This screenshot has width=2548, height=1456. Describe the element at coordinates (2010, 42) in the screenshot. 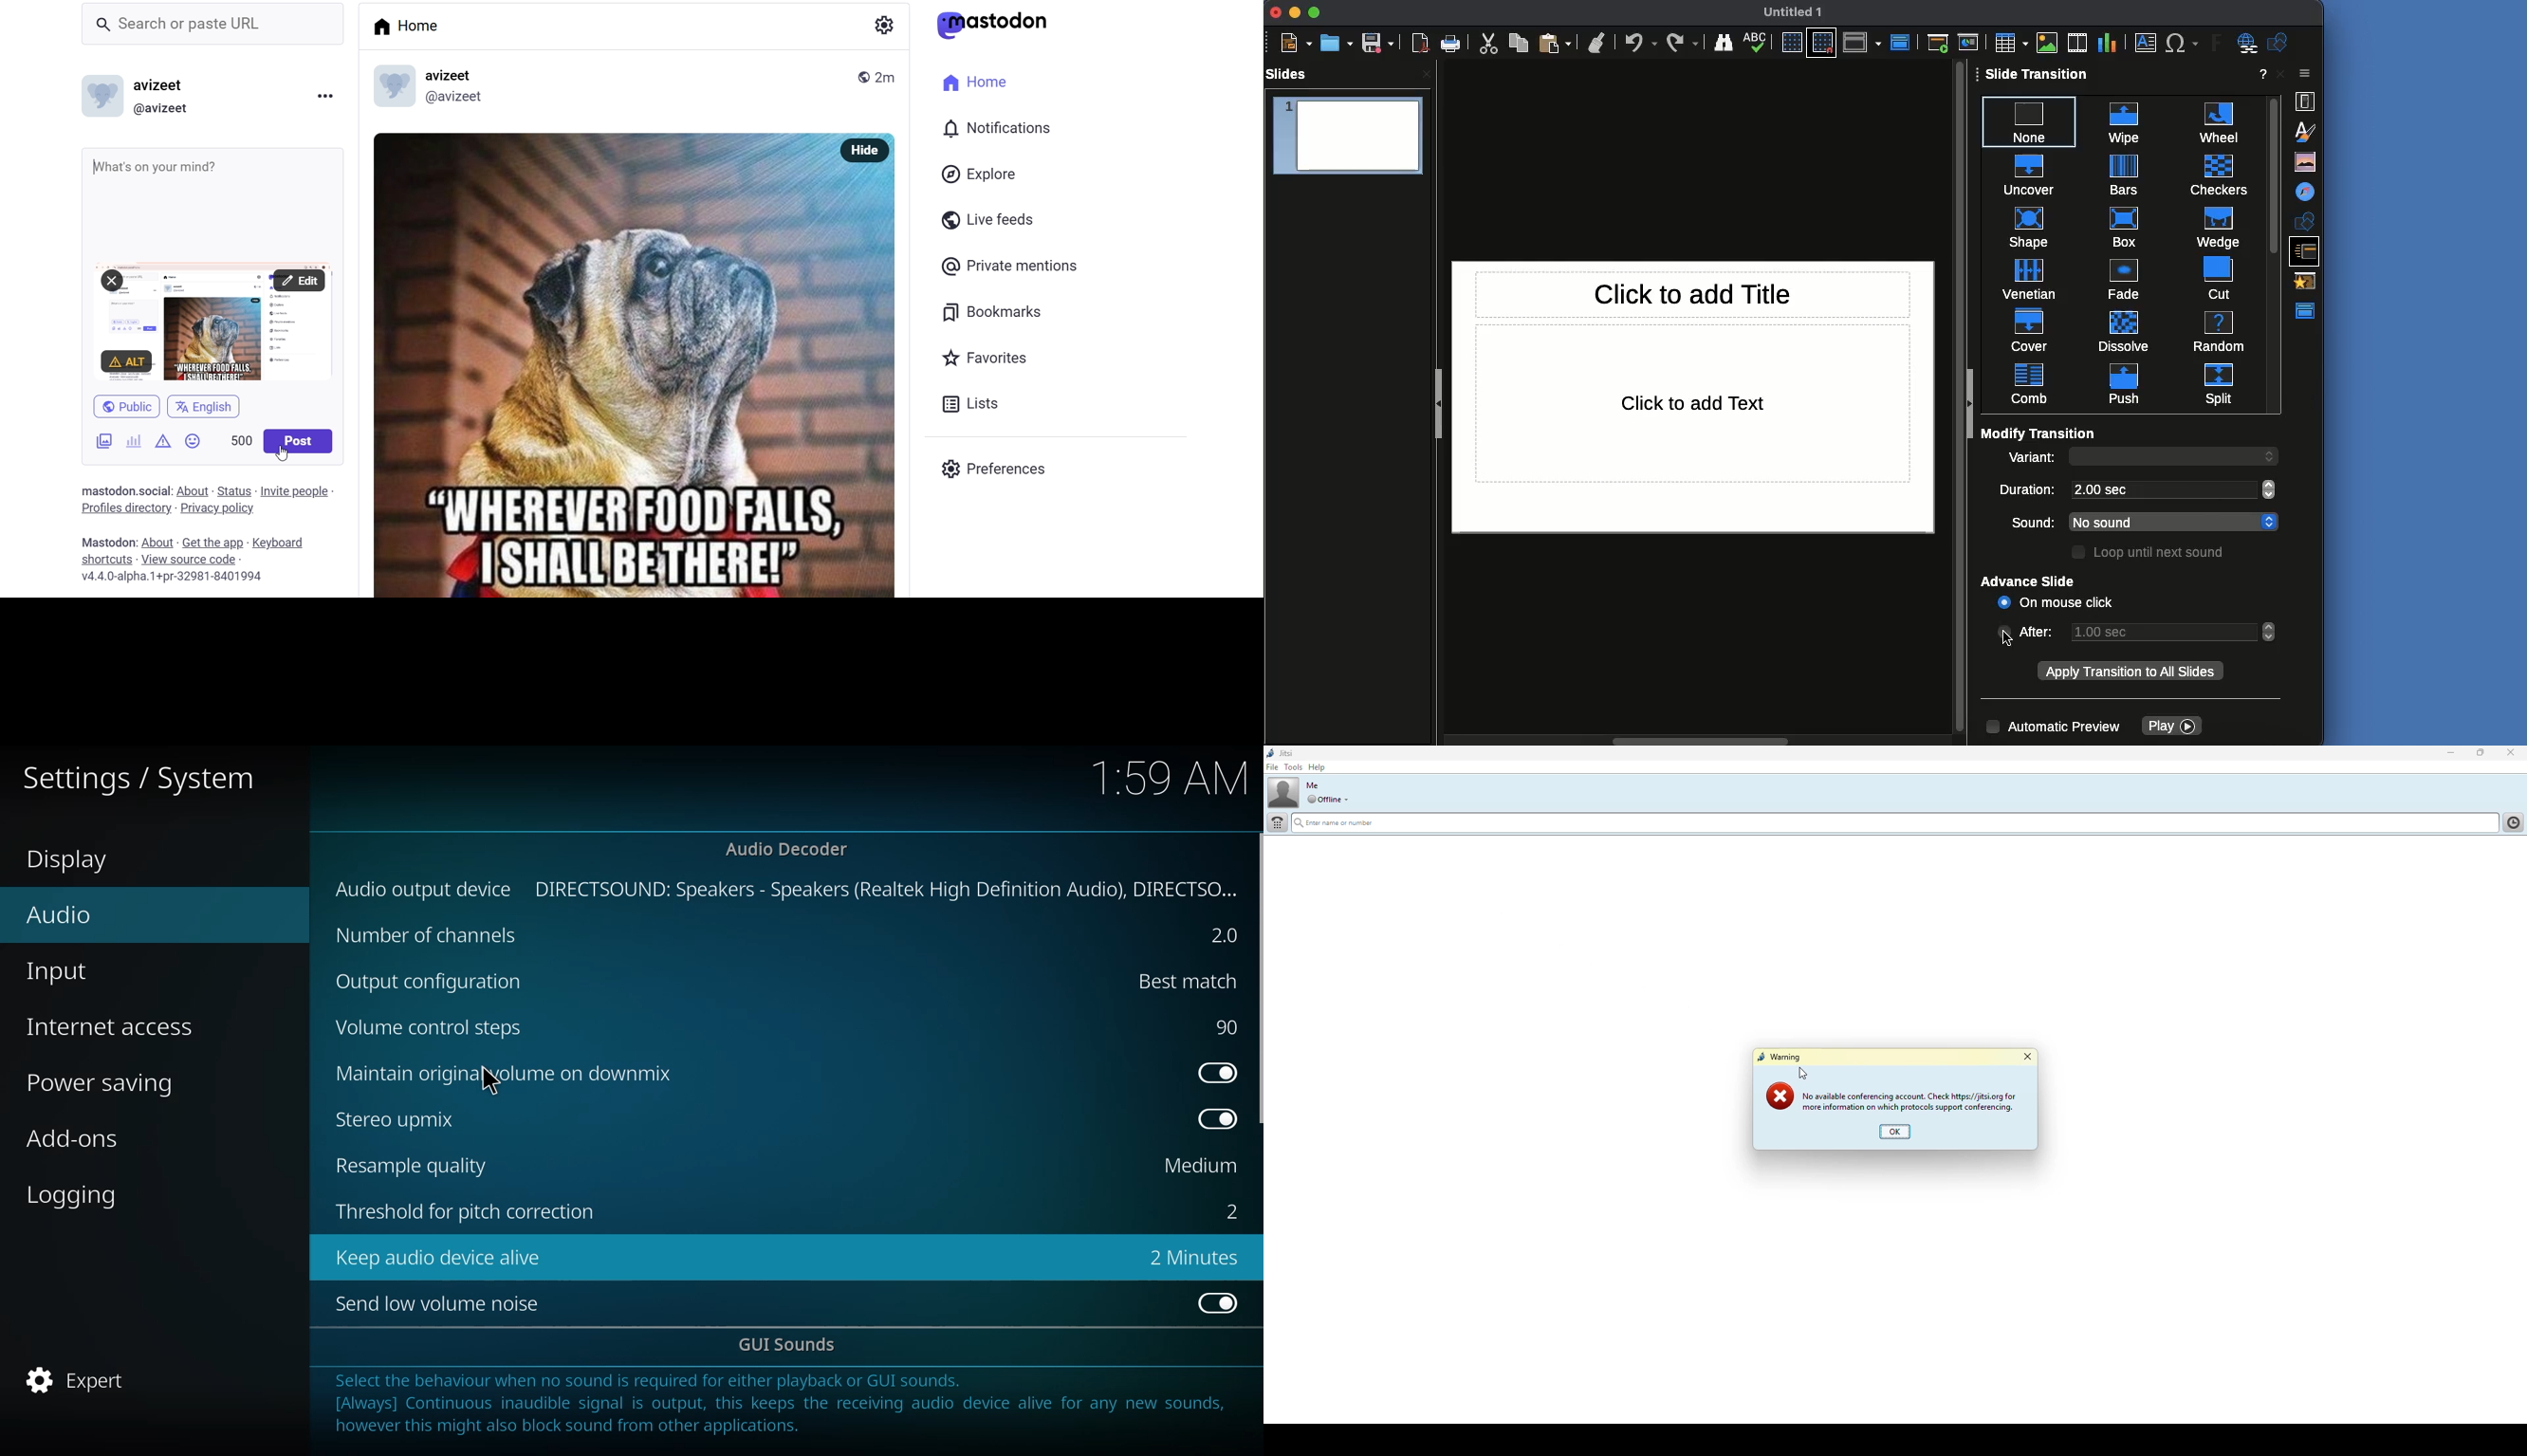

I see `Table` at that location.